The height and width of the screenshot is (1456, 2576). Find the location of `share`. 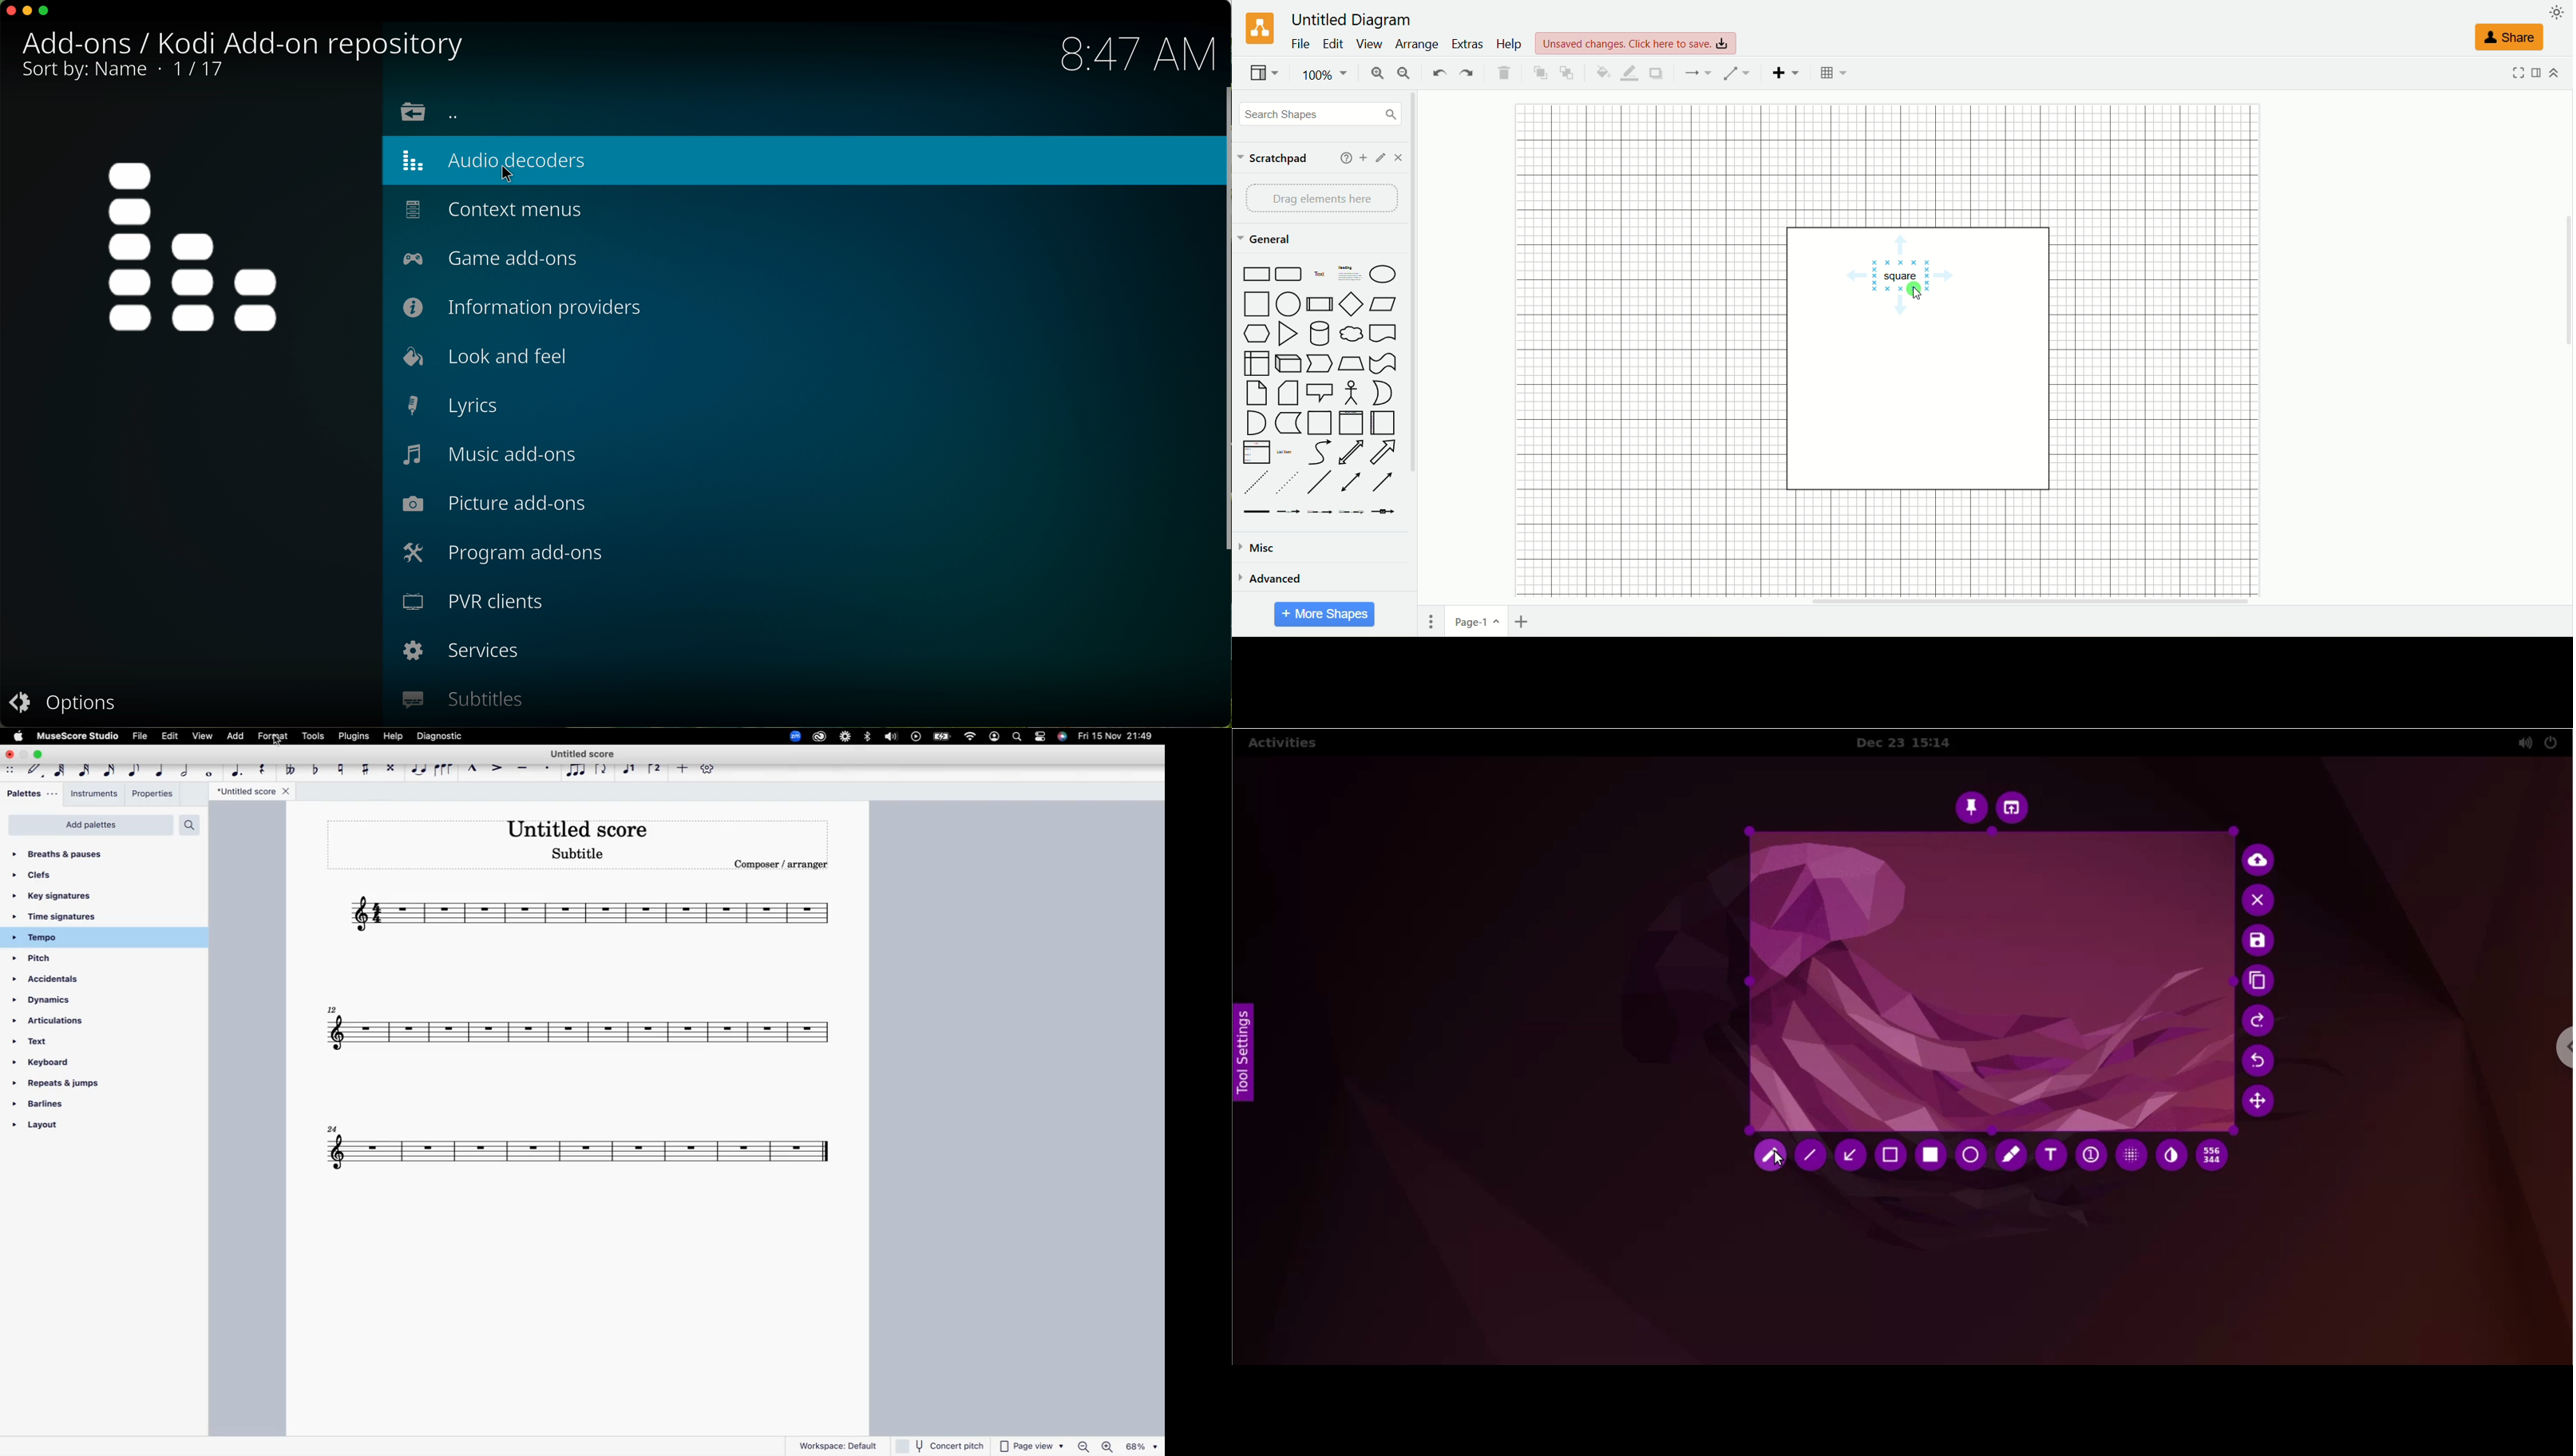

share is located at coordinates (2507, 36).